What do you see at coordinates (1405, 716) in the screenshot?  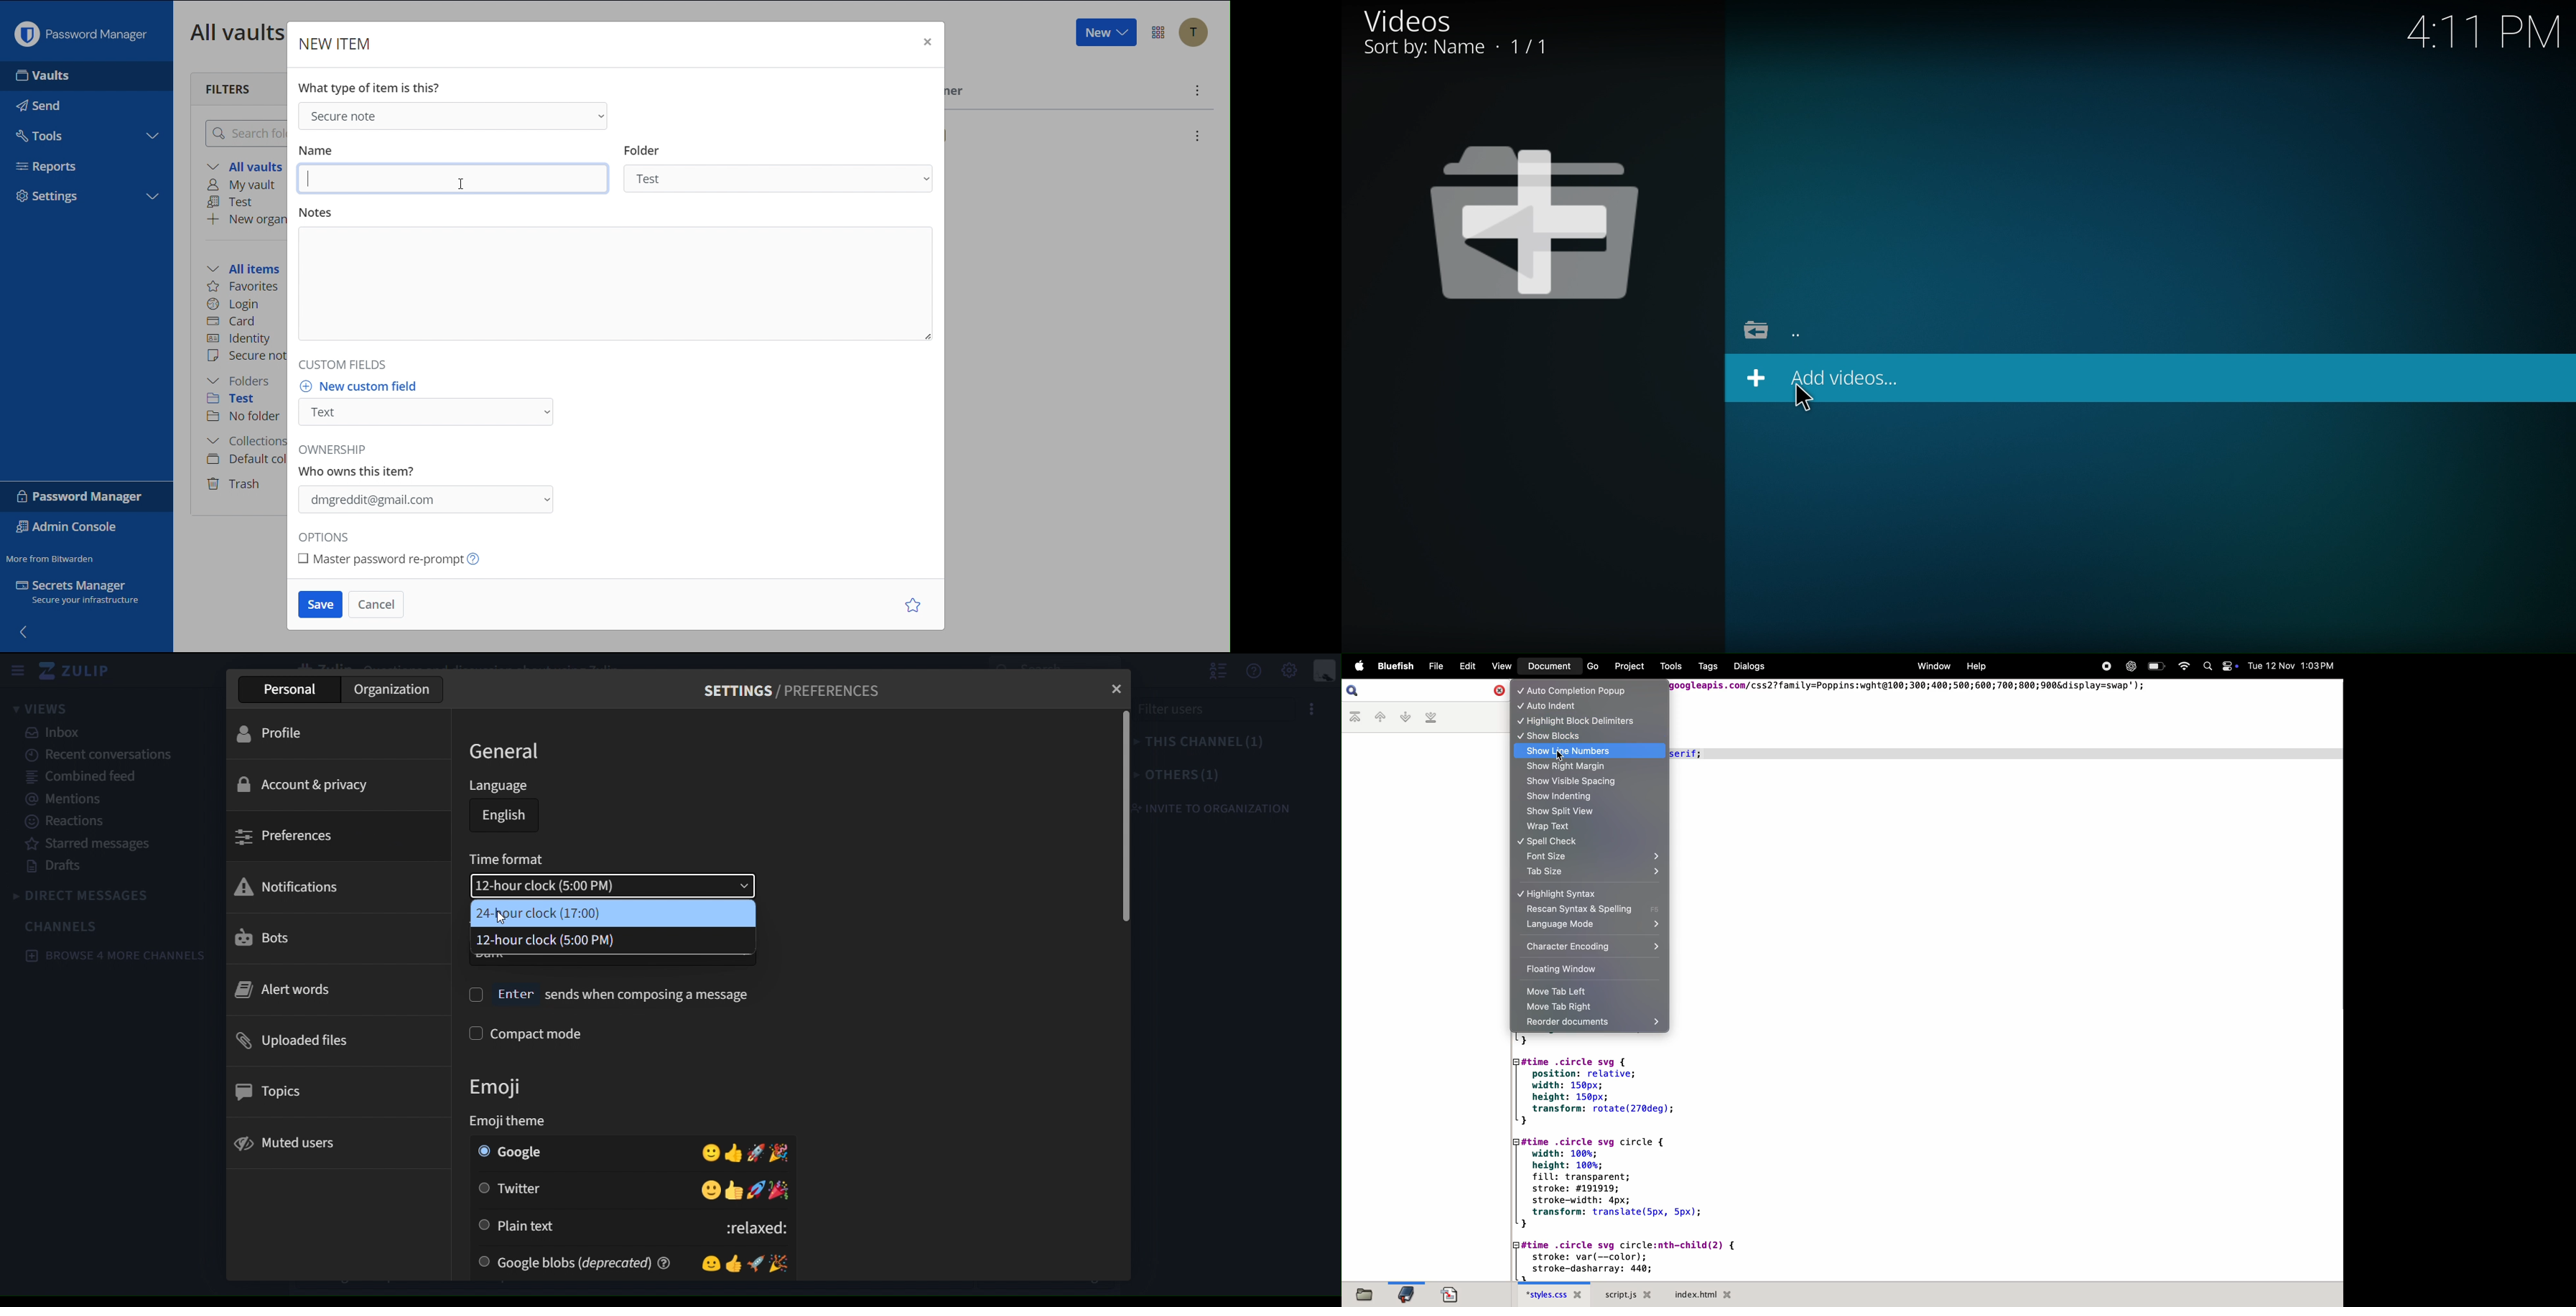 I see `next bookmark` at bounding box center [1405, 716].